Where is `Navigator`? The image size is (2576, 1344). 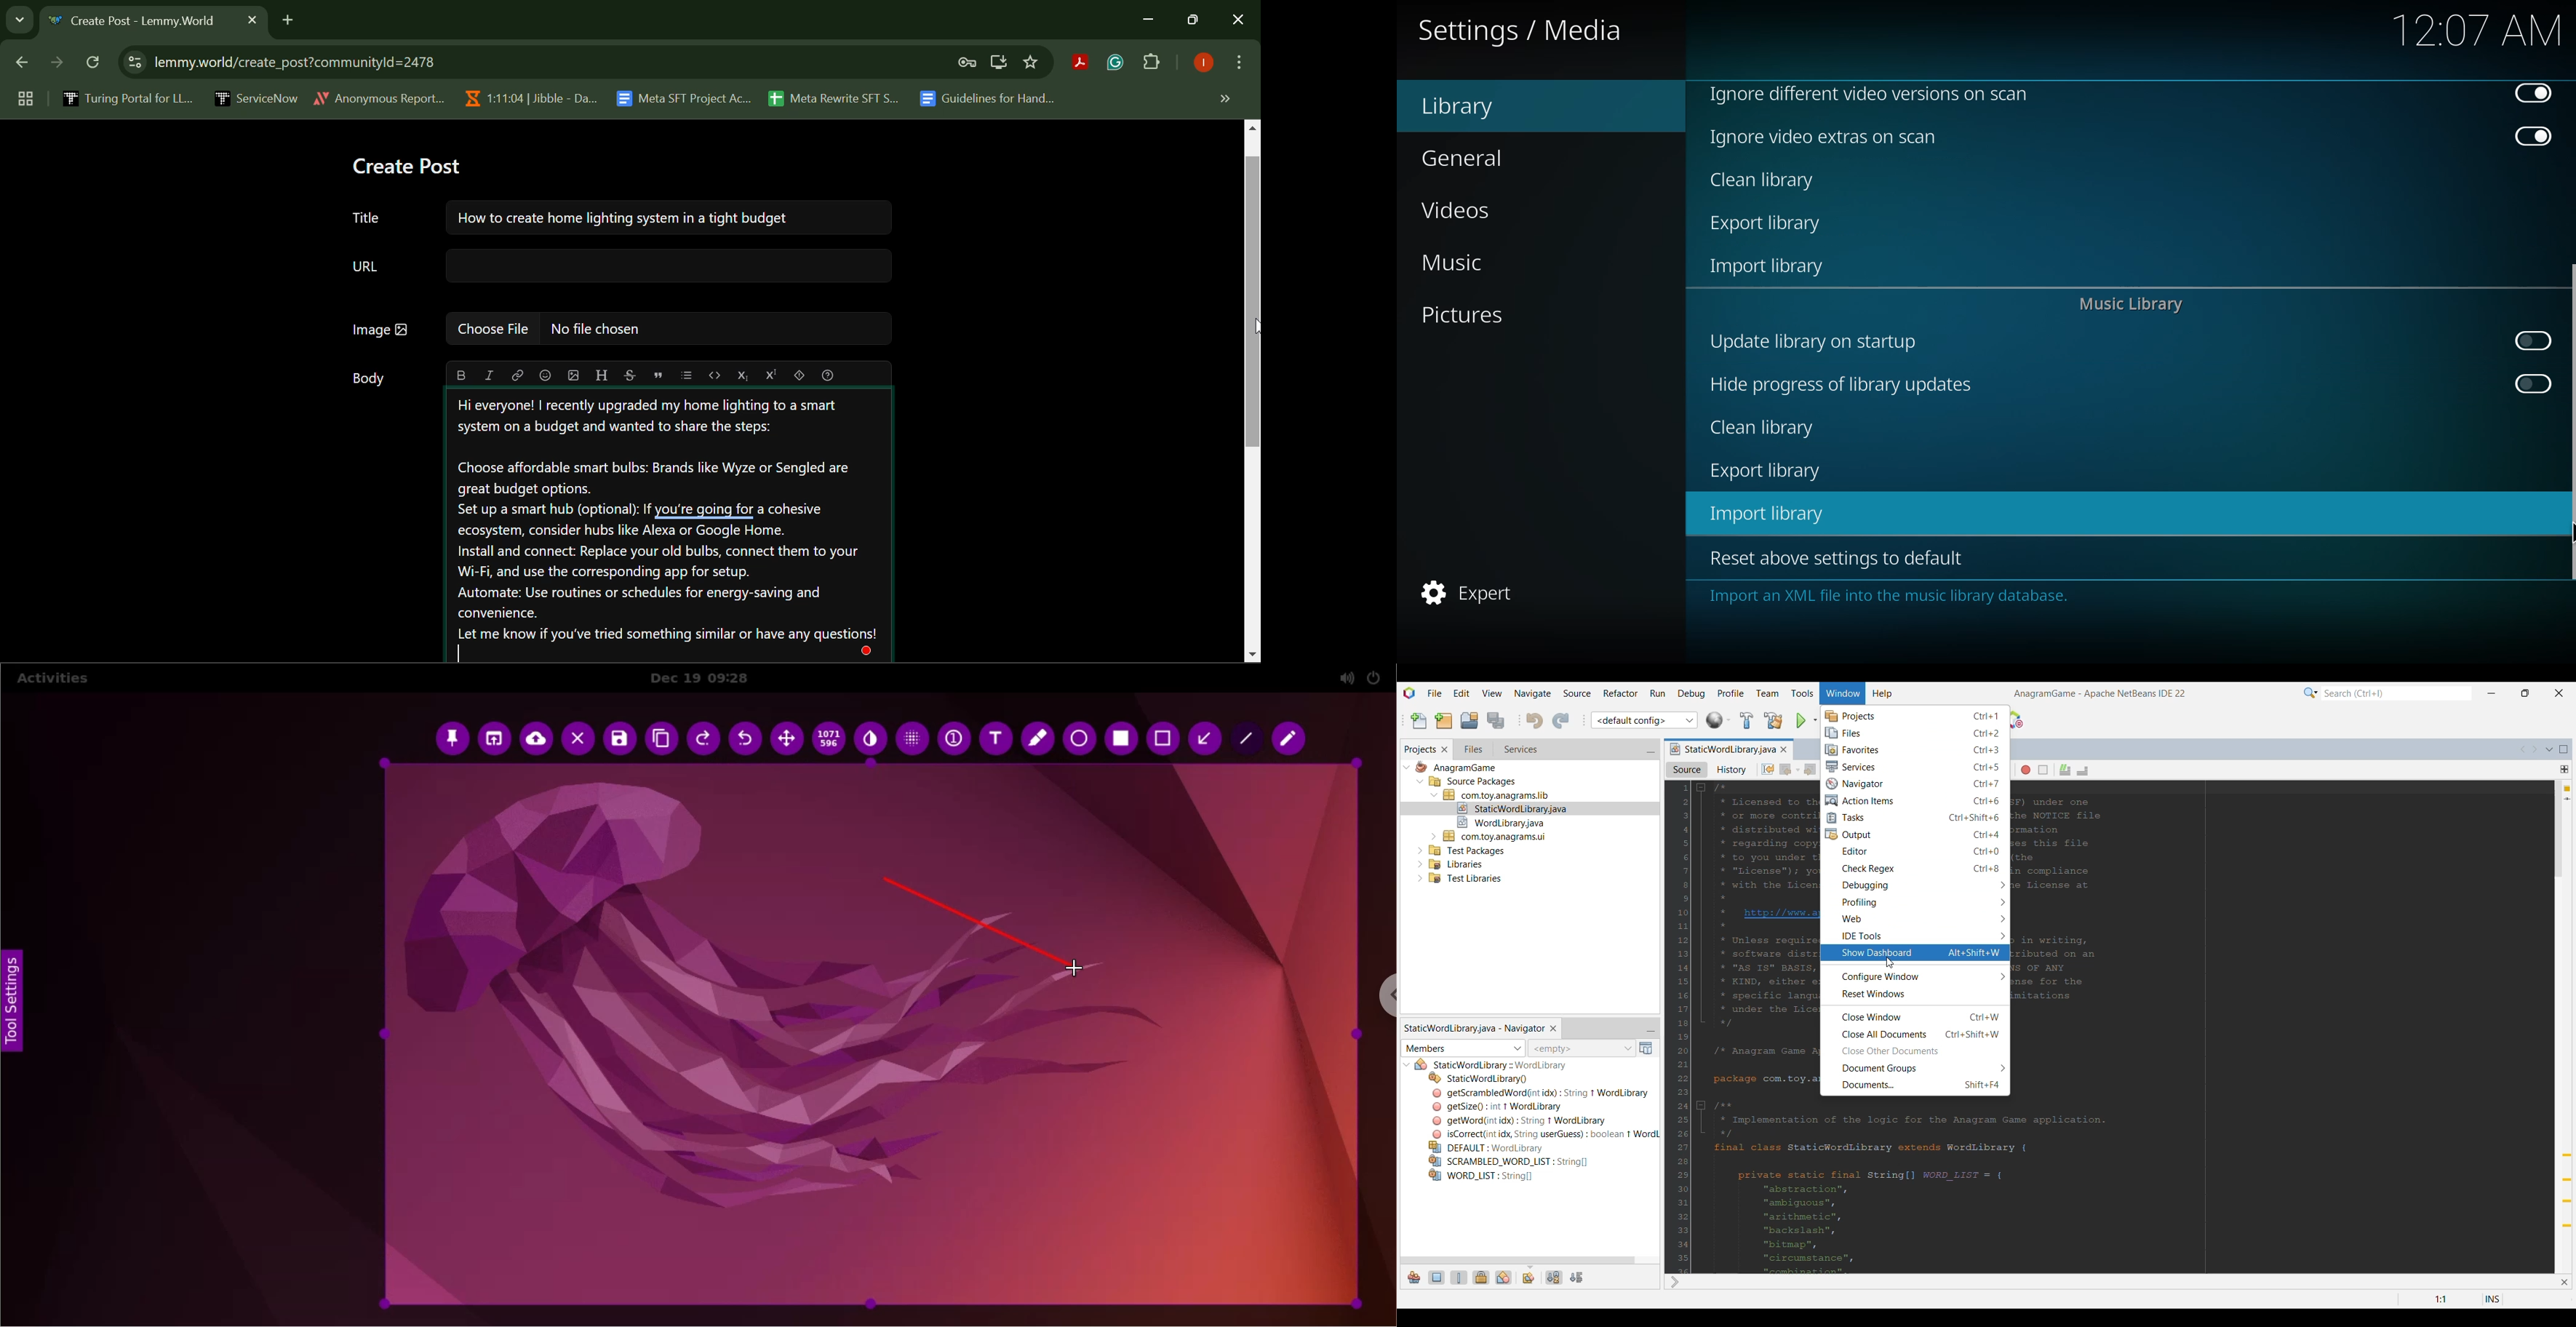 Navigator is located at coordinates (1915, 784).